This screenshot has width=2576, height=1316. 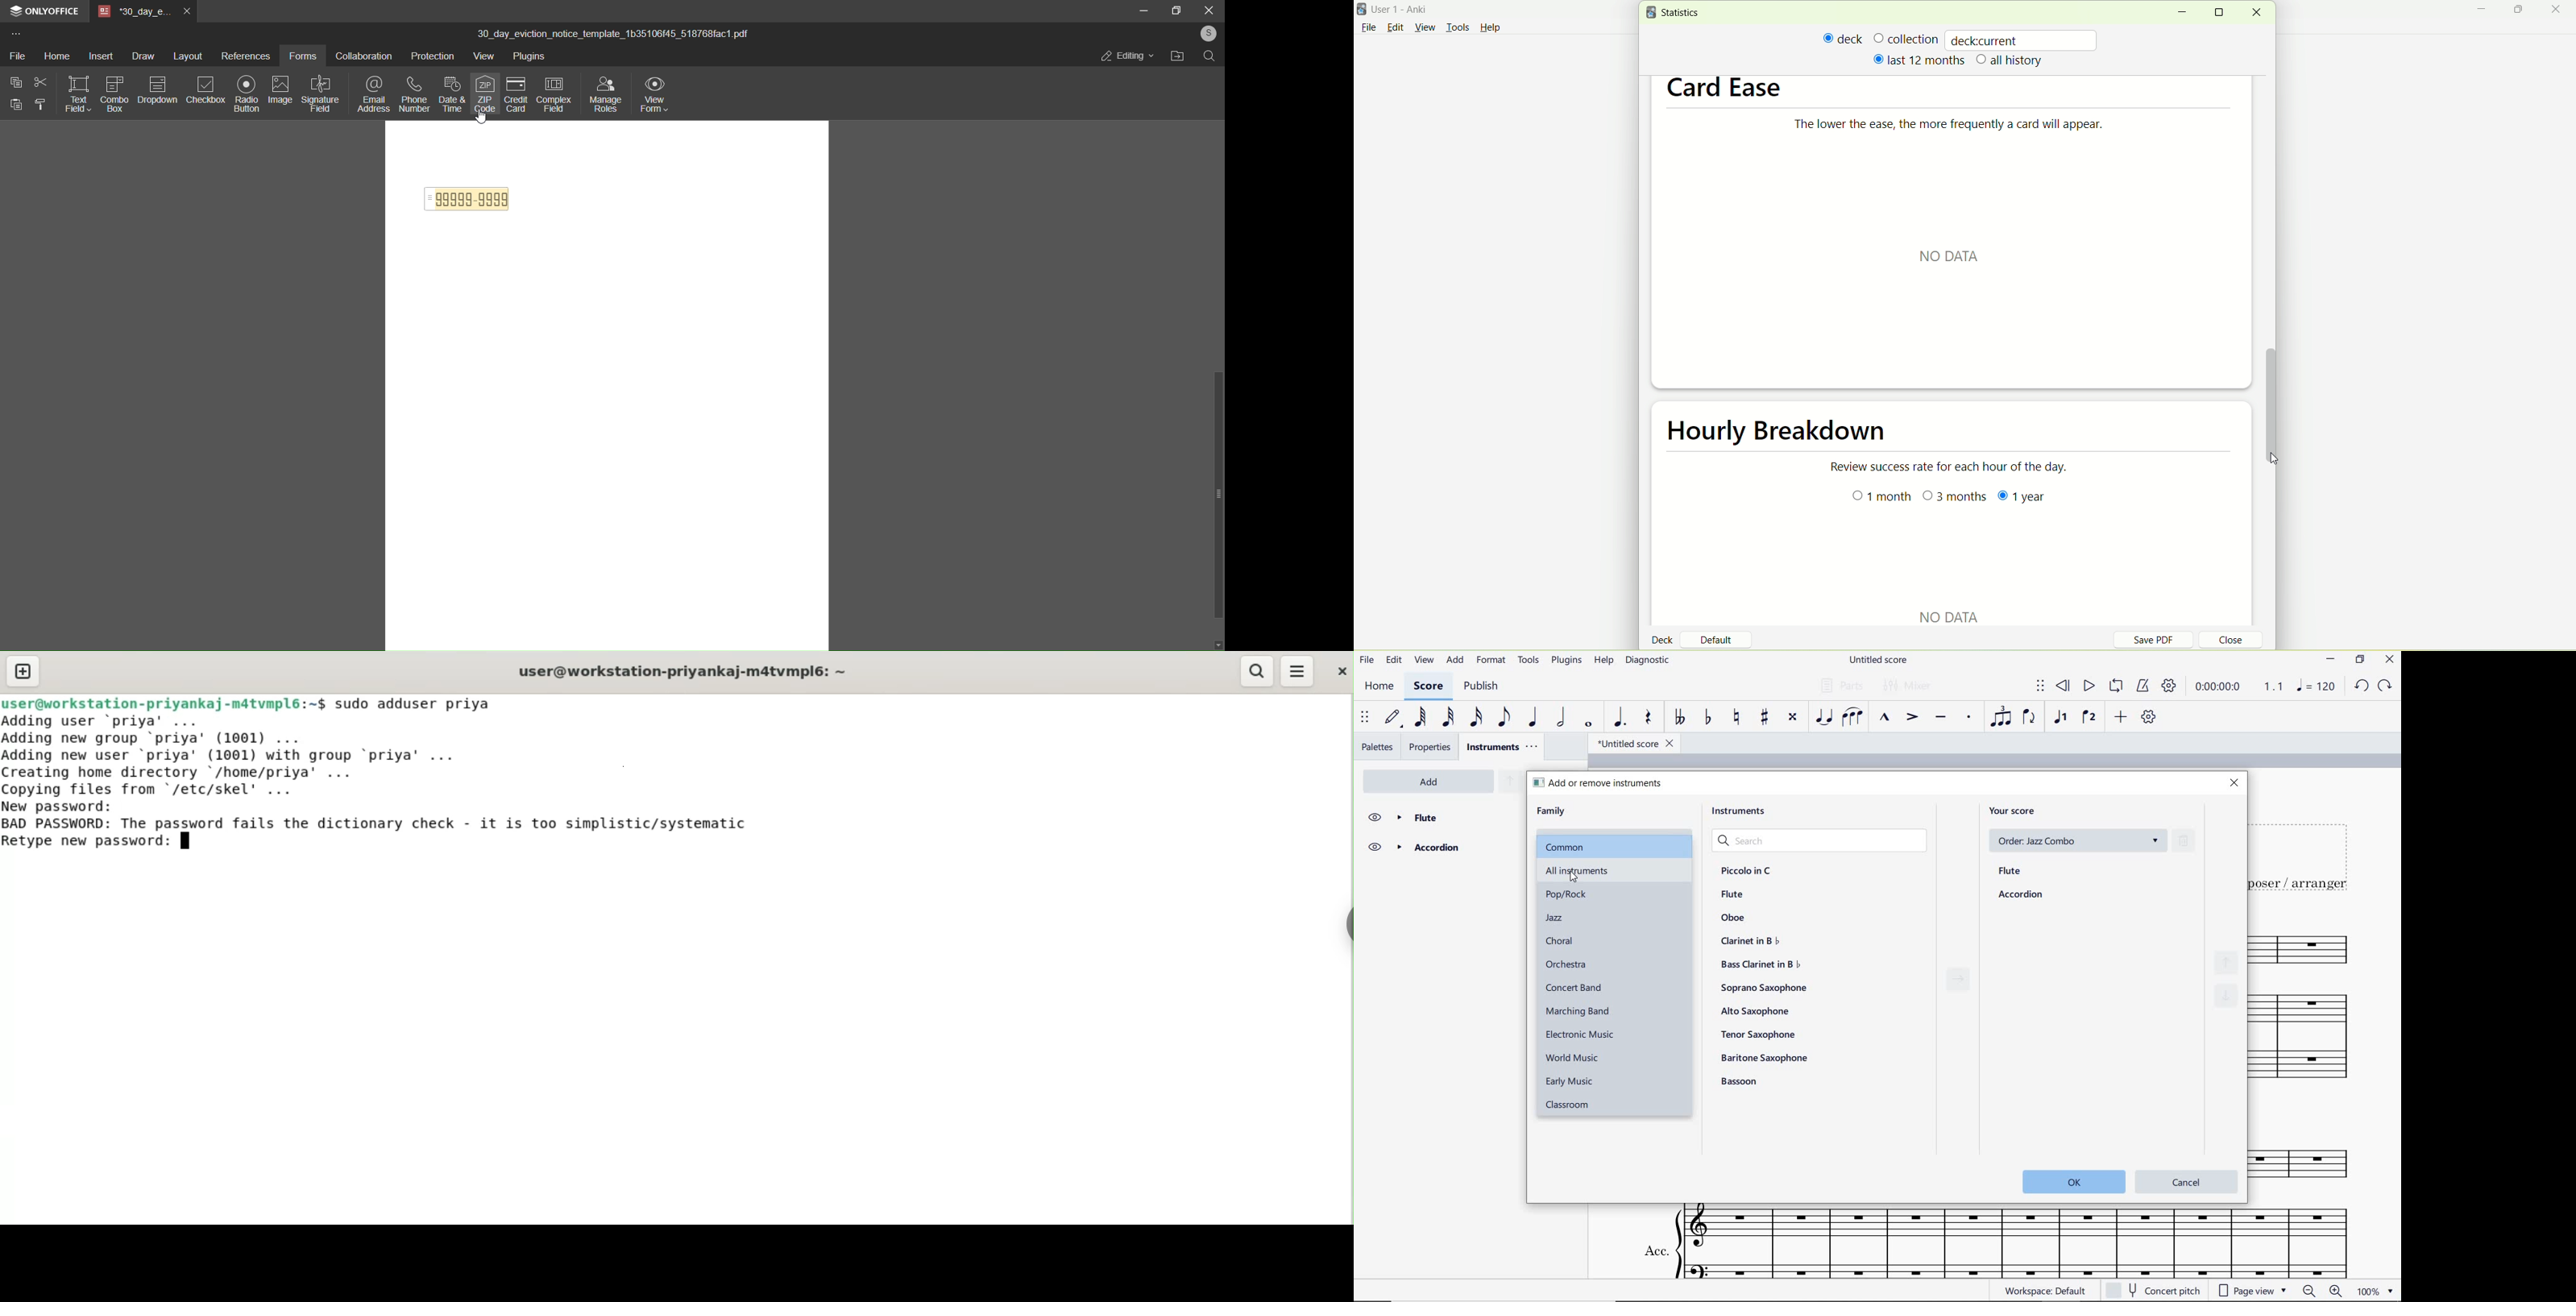 I want to click on select to move, so click(x=2040, y=687).